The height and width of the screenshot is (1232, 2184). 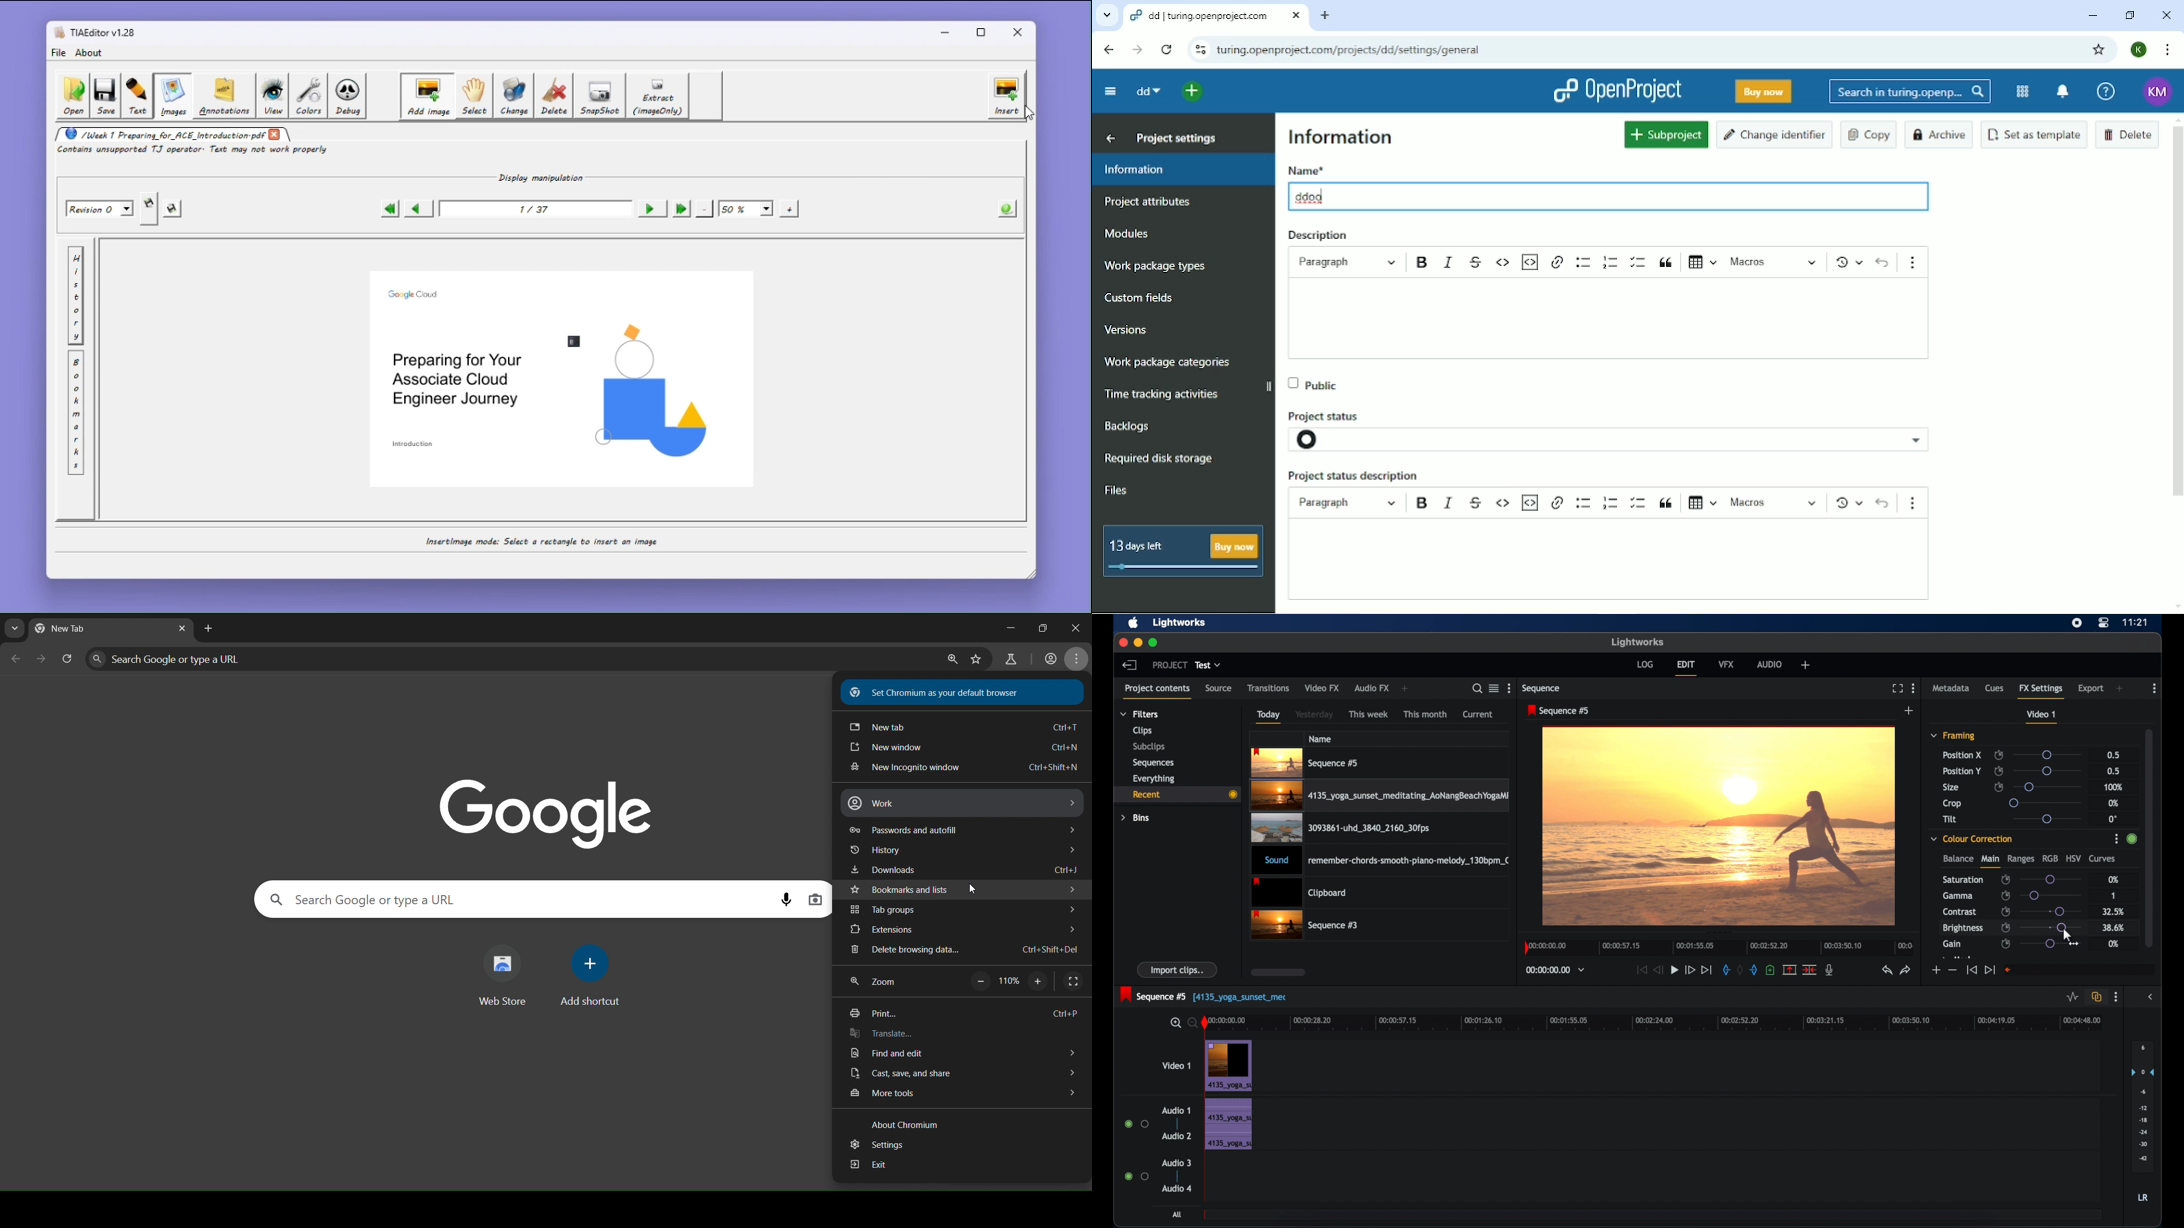 I want to click on Minimize, so click(x=2093, y=16).